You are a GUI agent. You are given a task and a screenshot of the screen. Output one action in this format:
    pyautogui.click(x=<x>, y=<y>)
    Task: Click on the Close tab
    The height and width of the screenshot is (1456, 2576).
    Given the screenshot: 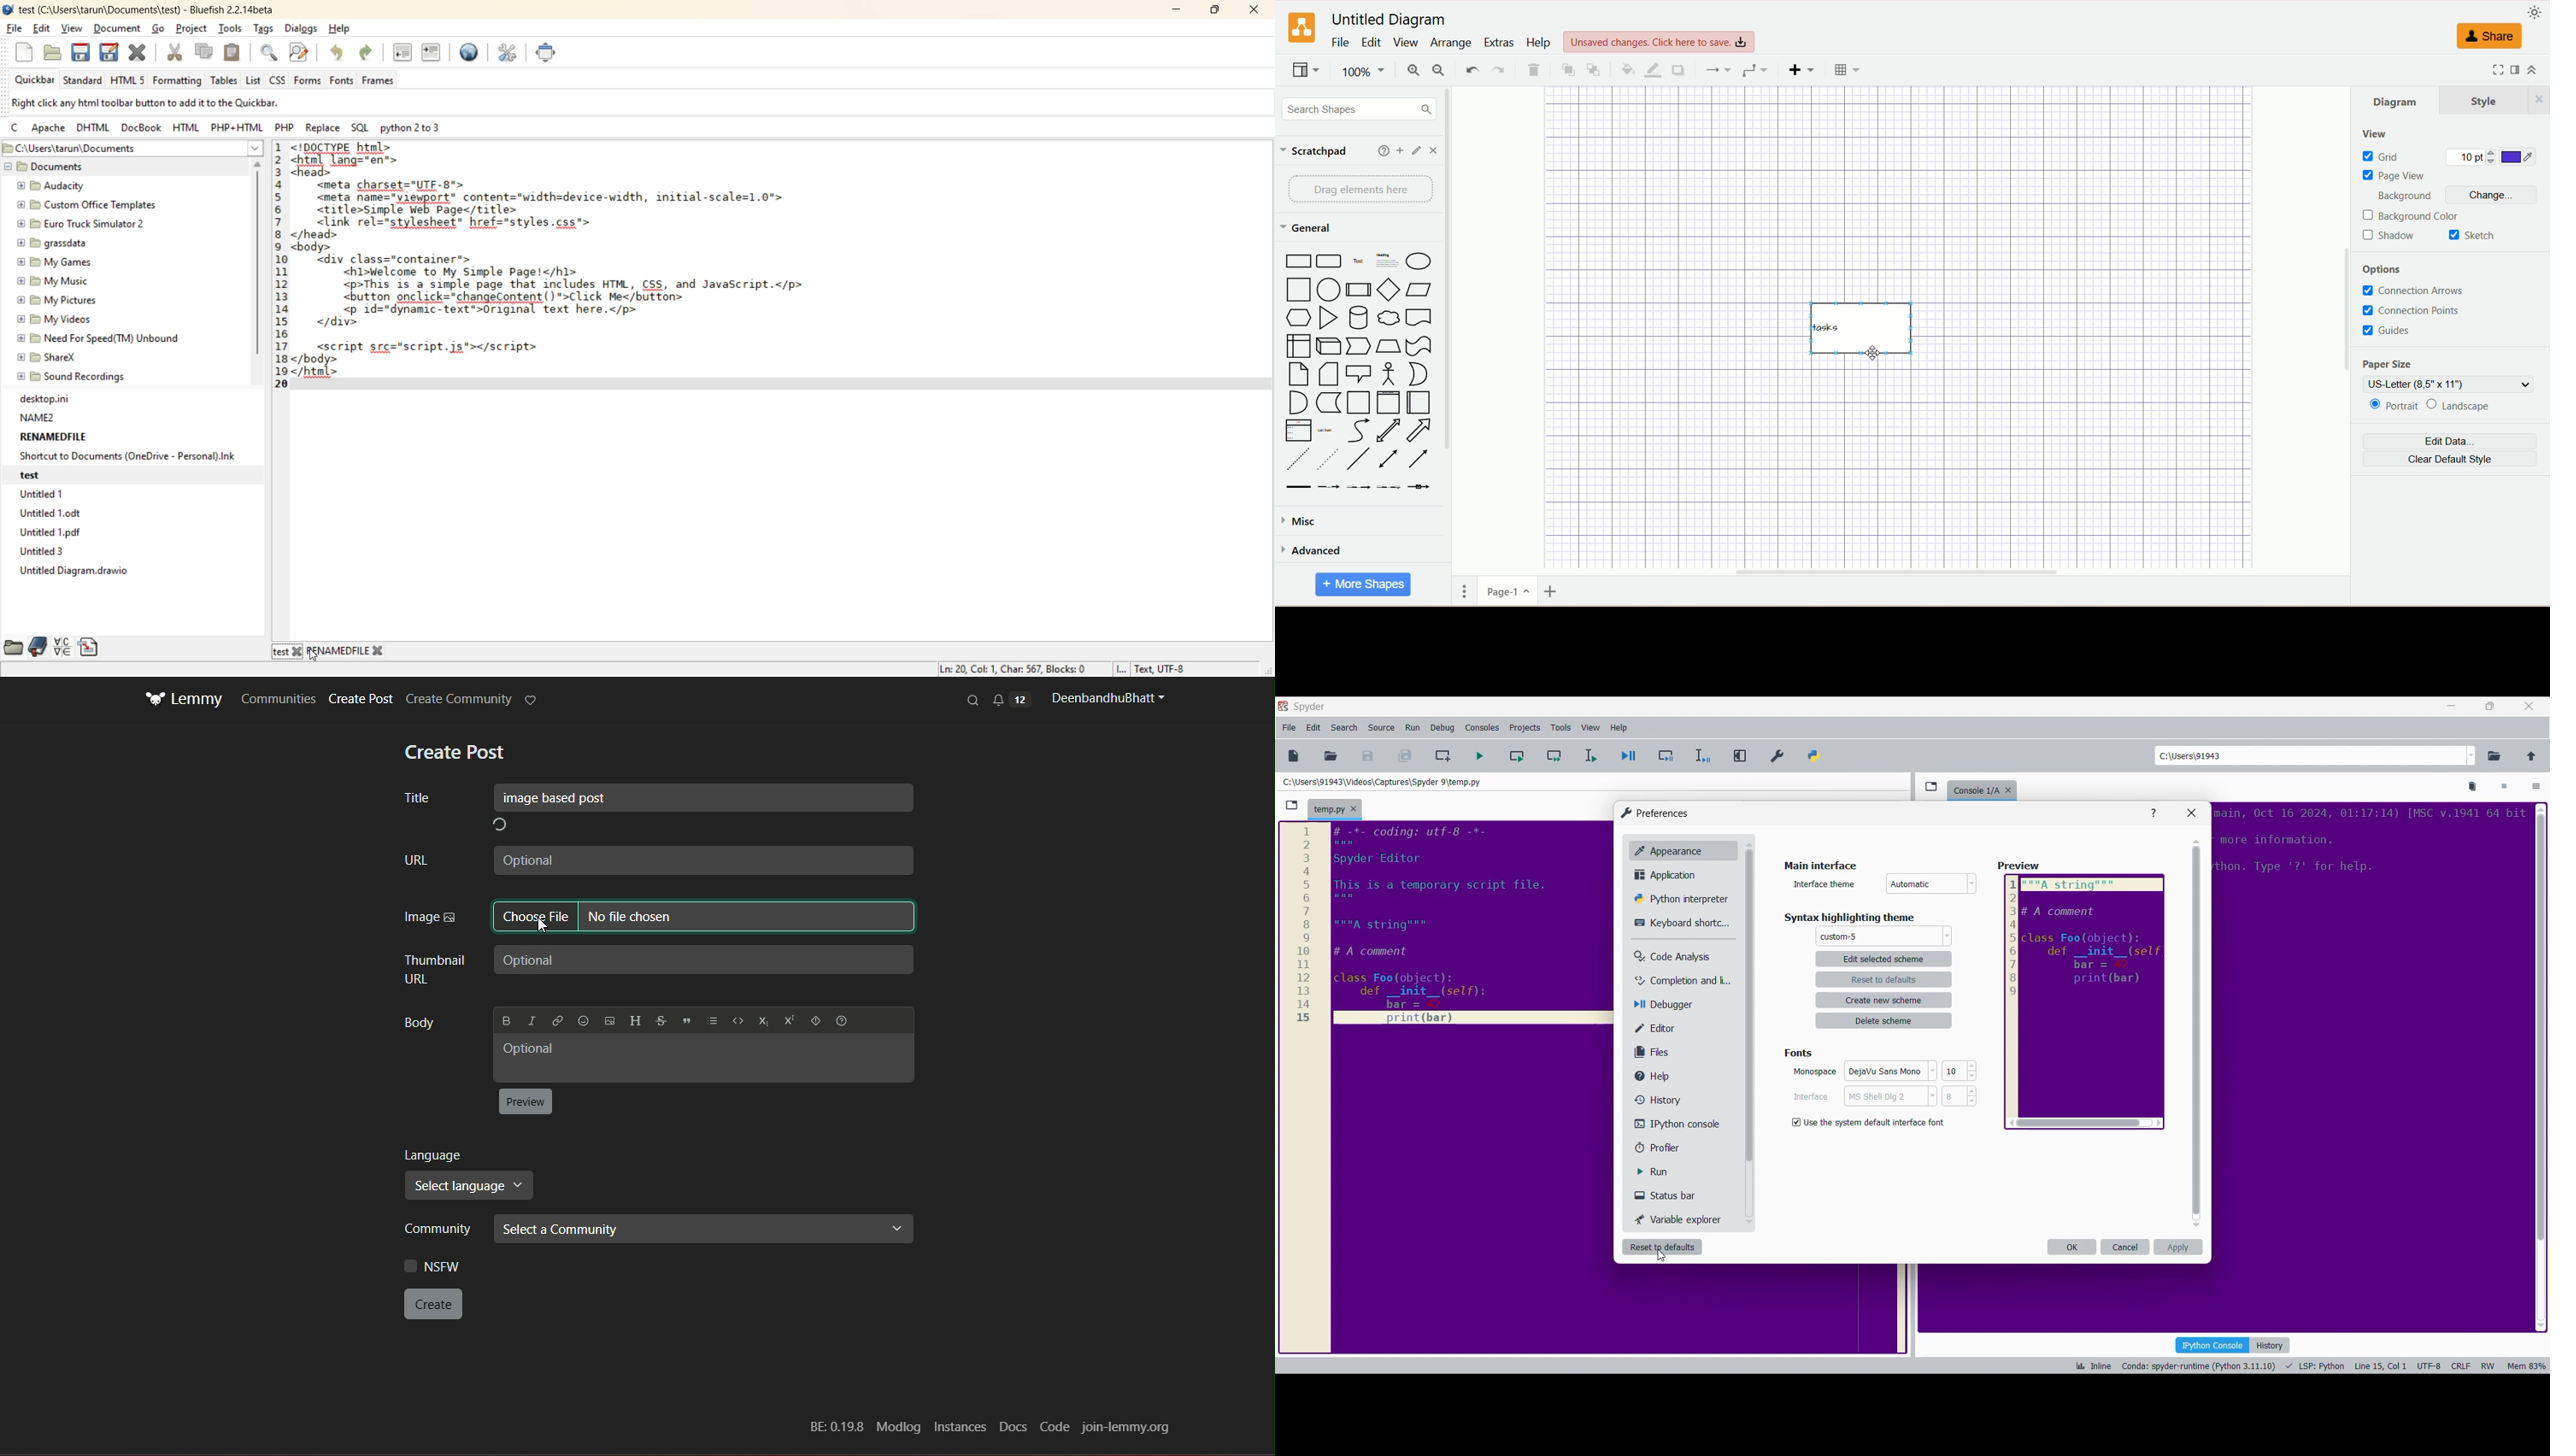 What is the action you would take?
    pyautogui.click(x=1354, y=809)
    